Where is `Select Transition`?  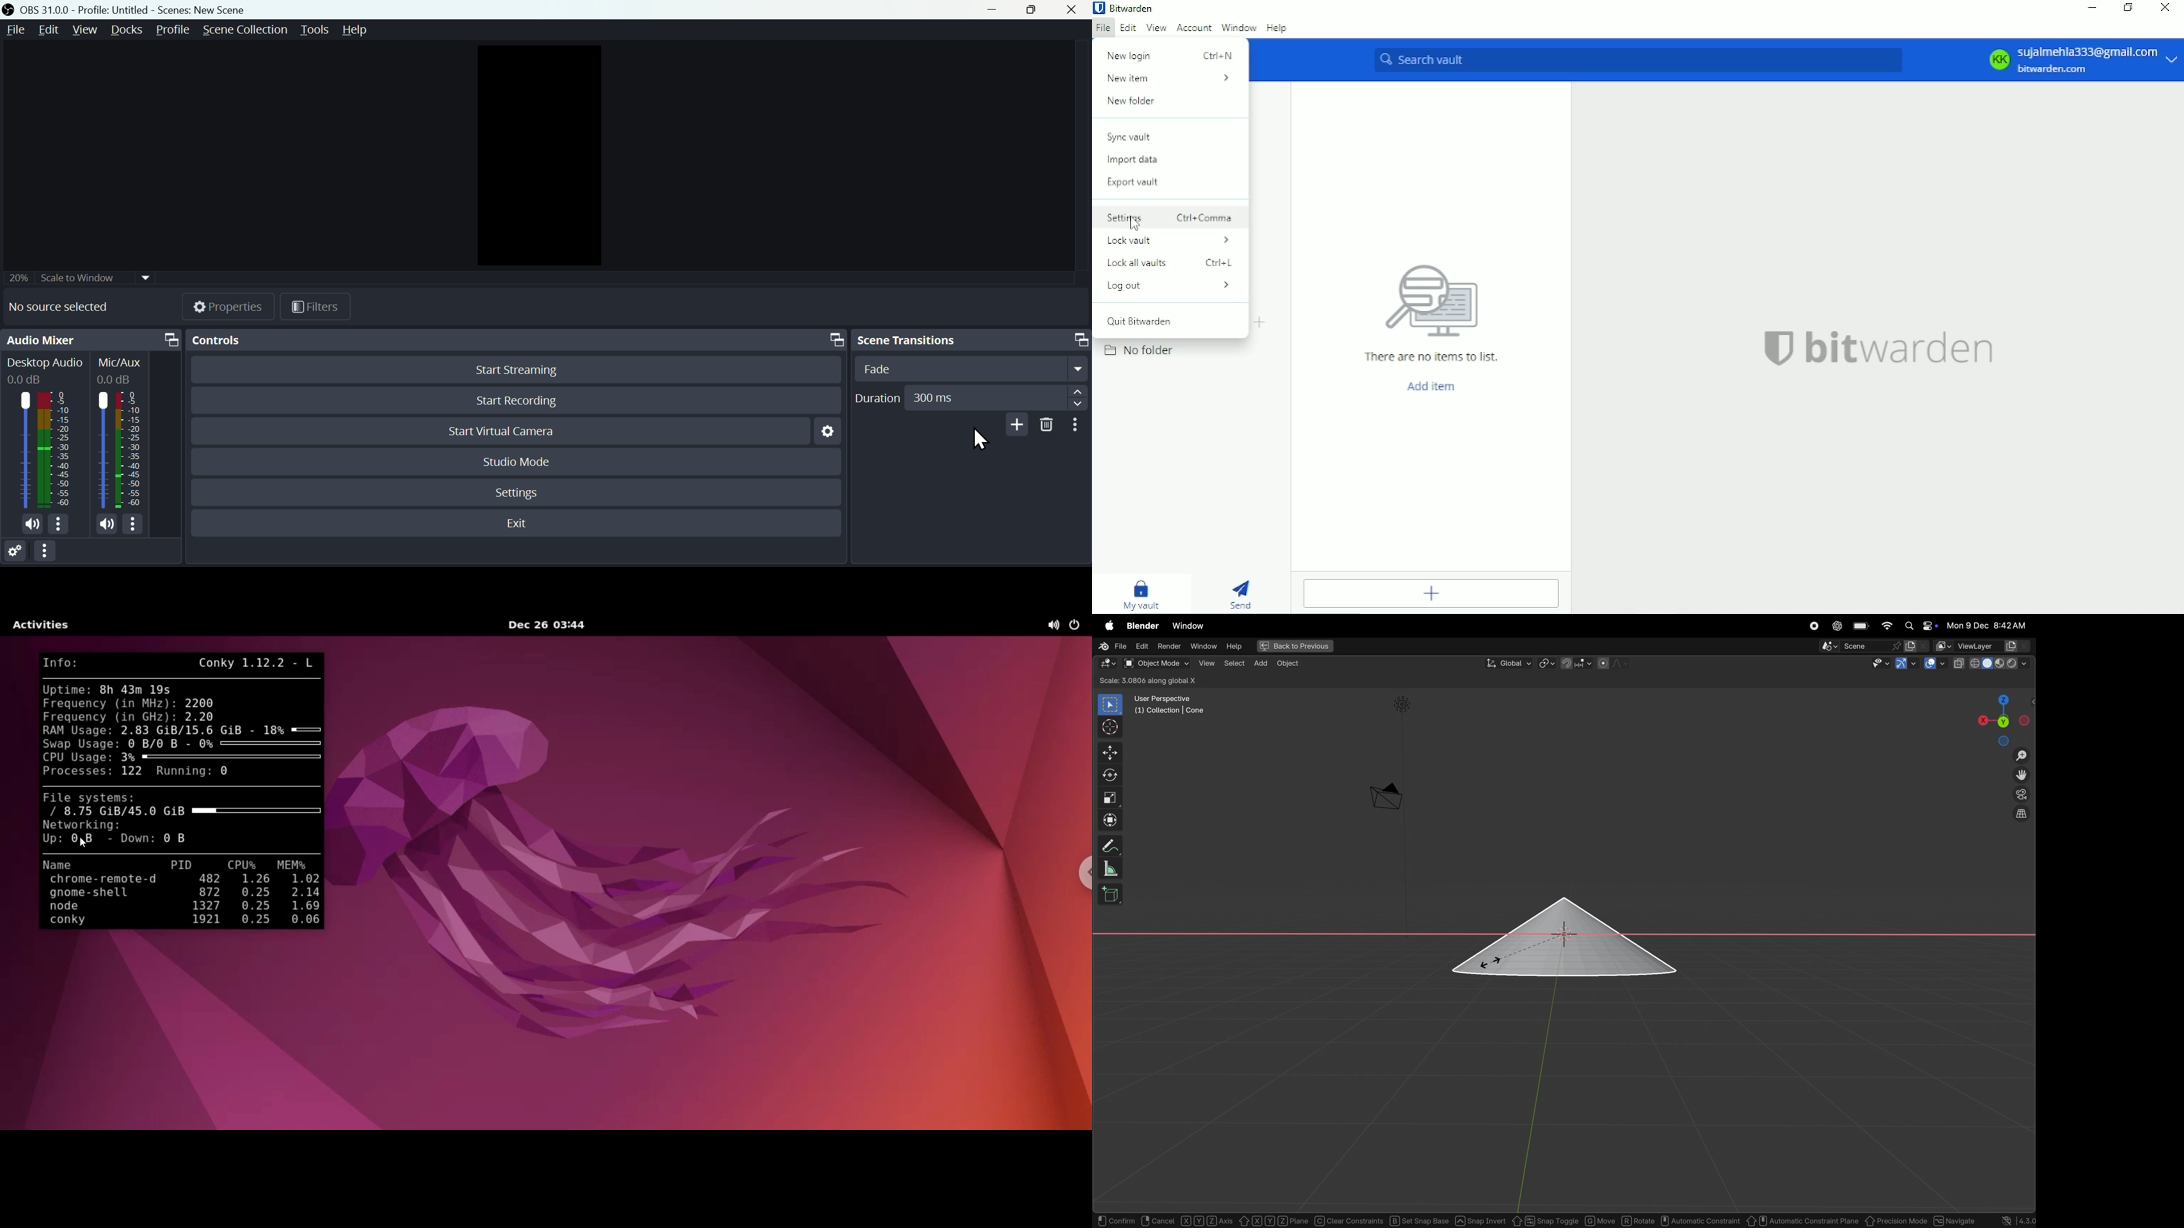 Select Transition is located at coordinates (971, 369).